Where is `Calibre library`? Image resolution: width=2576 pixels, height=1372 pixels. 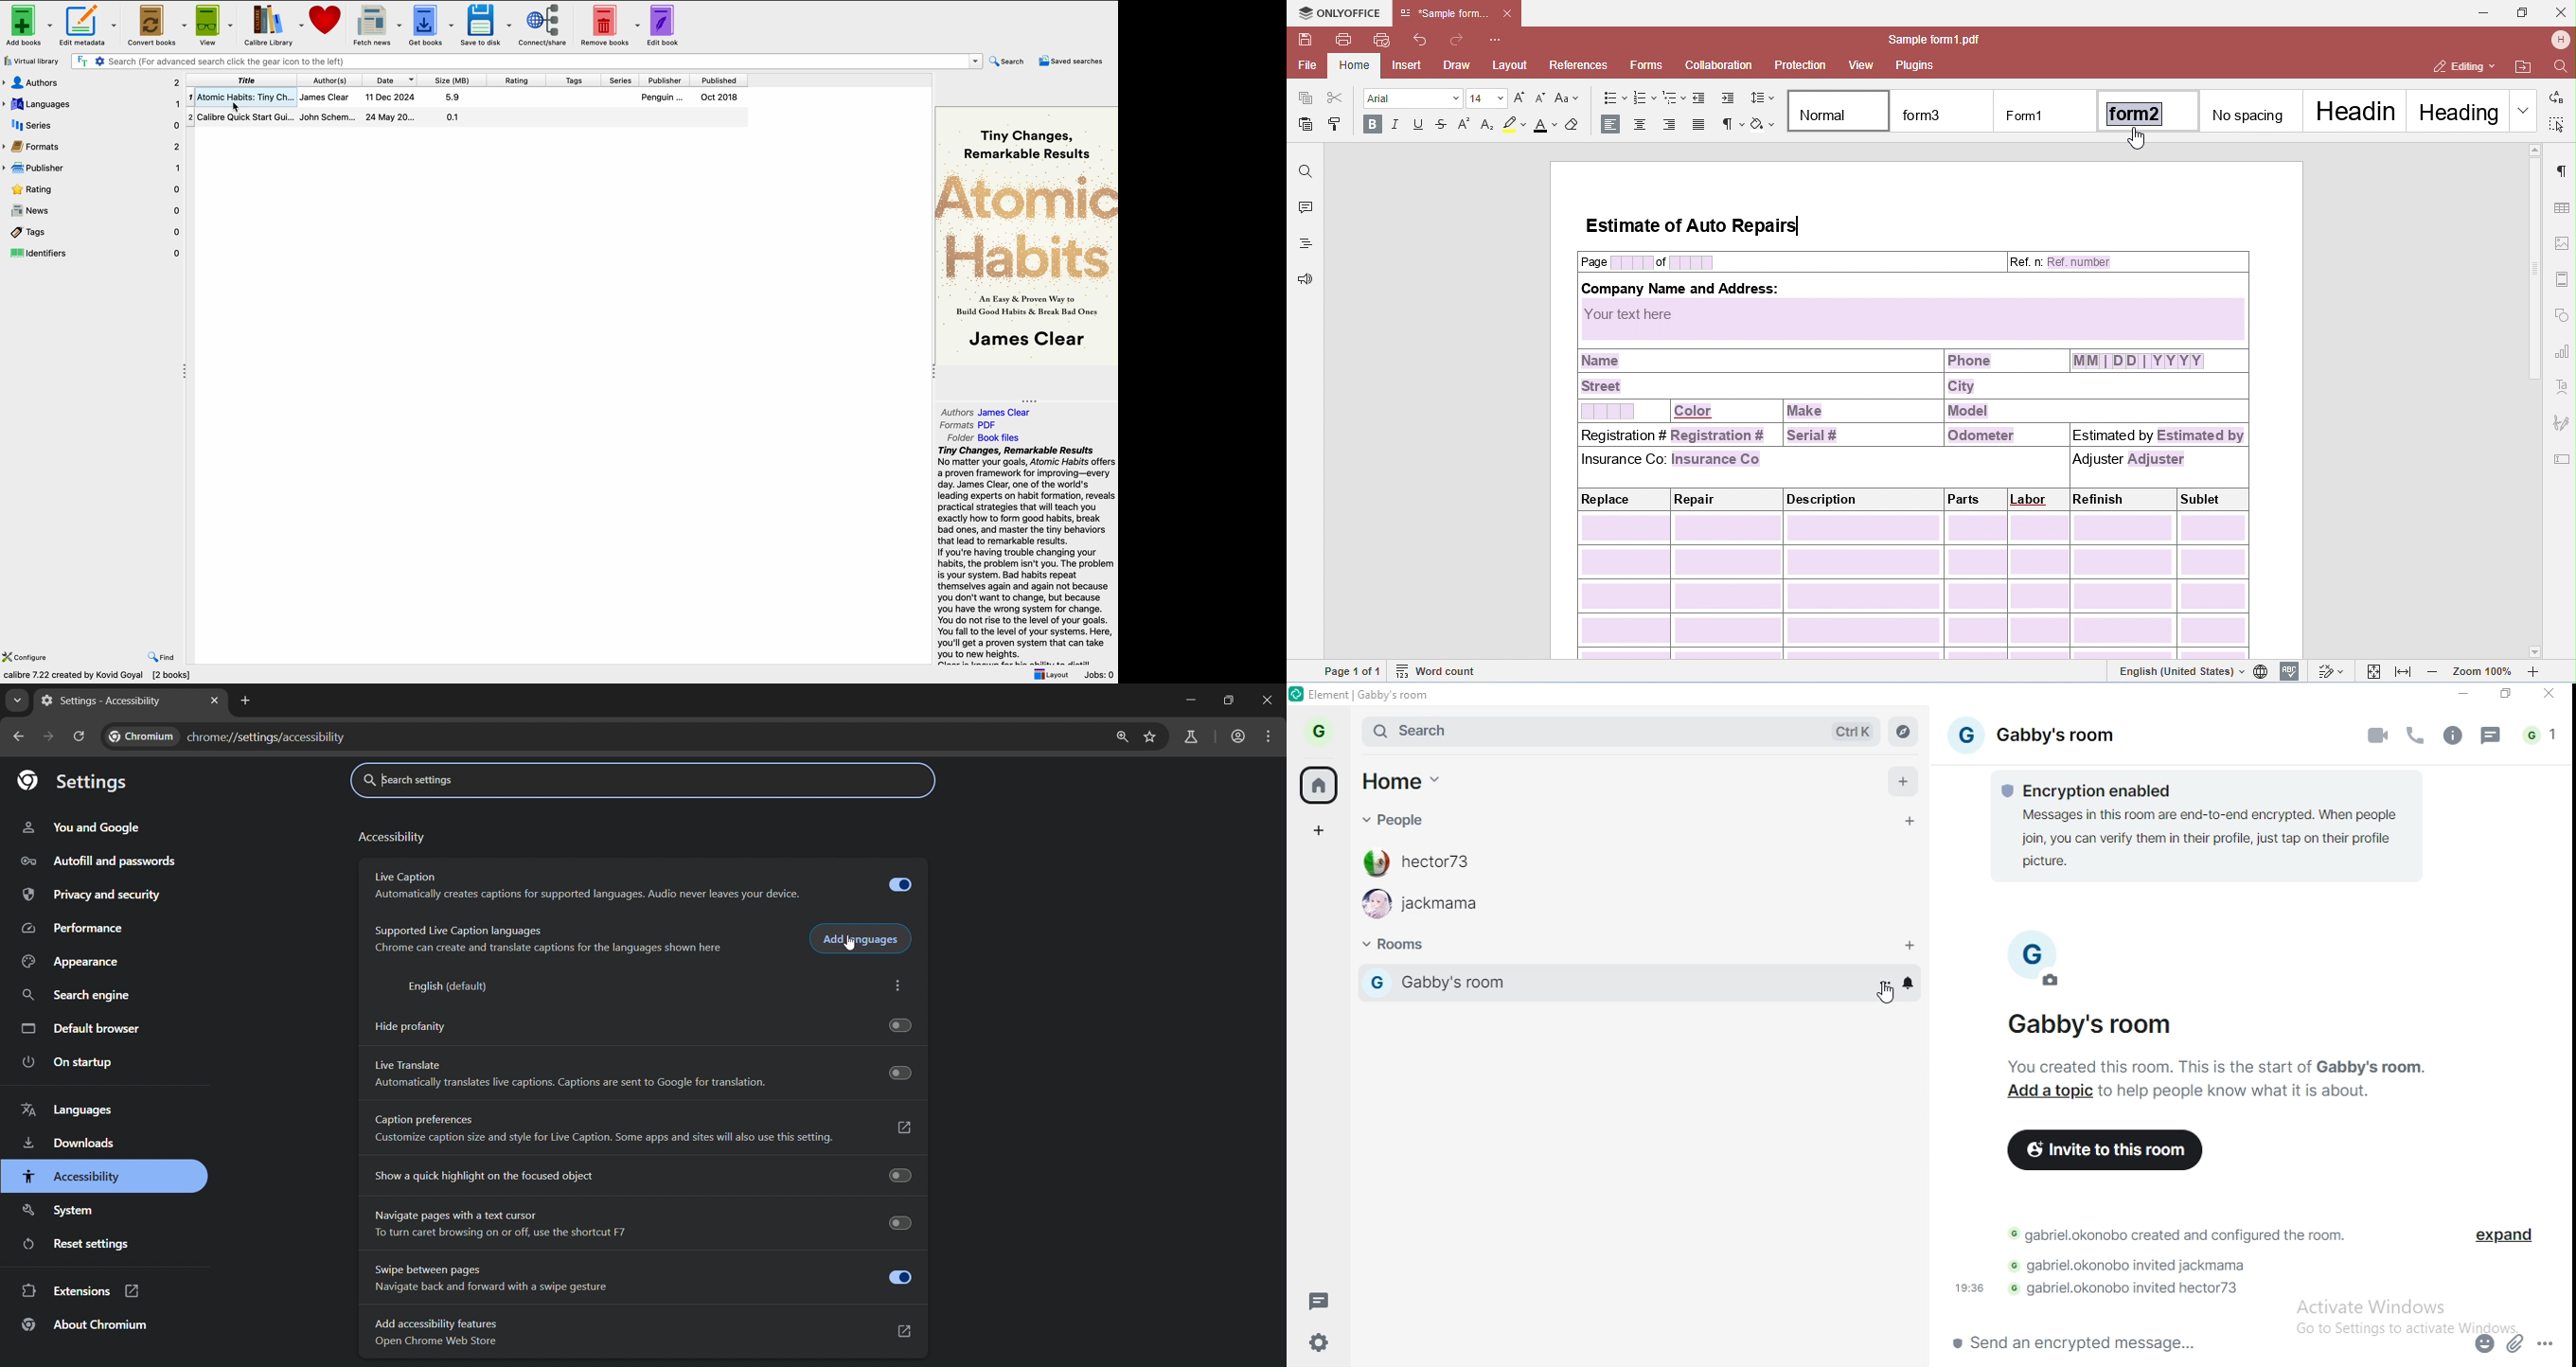
Calibre library is located at coordinates (273, 24).